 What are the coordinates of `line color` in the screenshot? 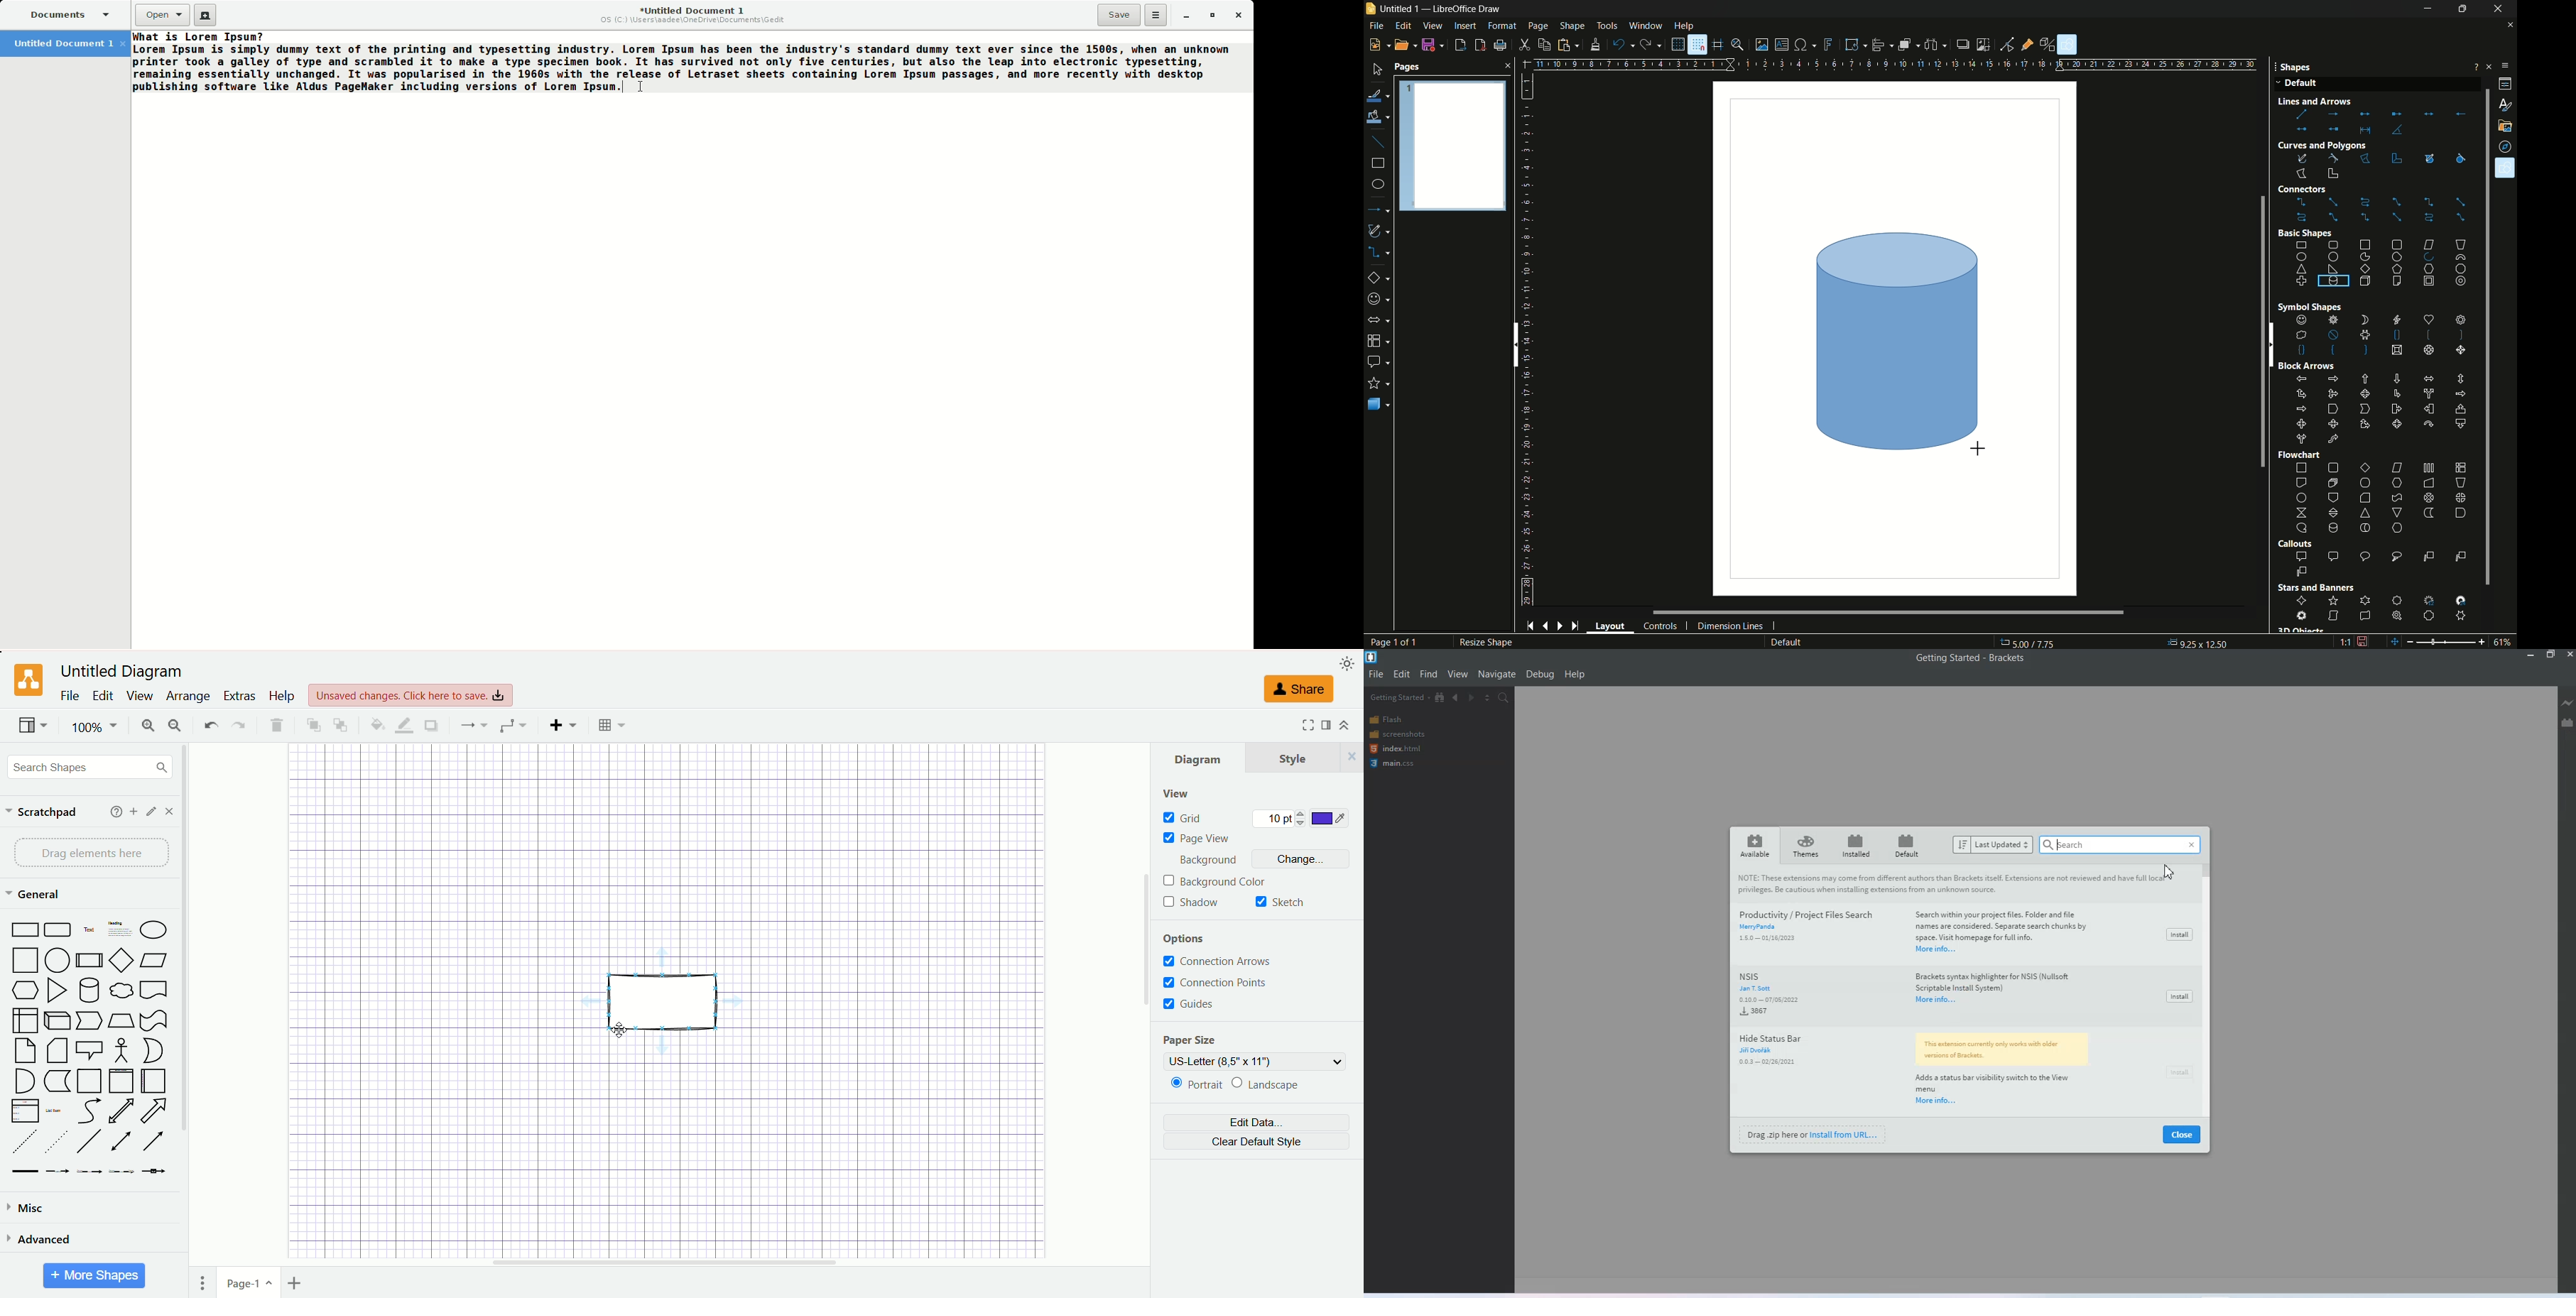 It's located at (403, 726).